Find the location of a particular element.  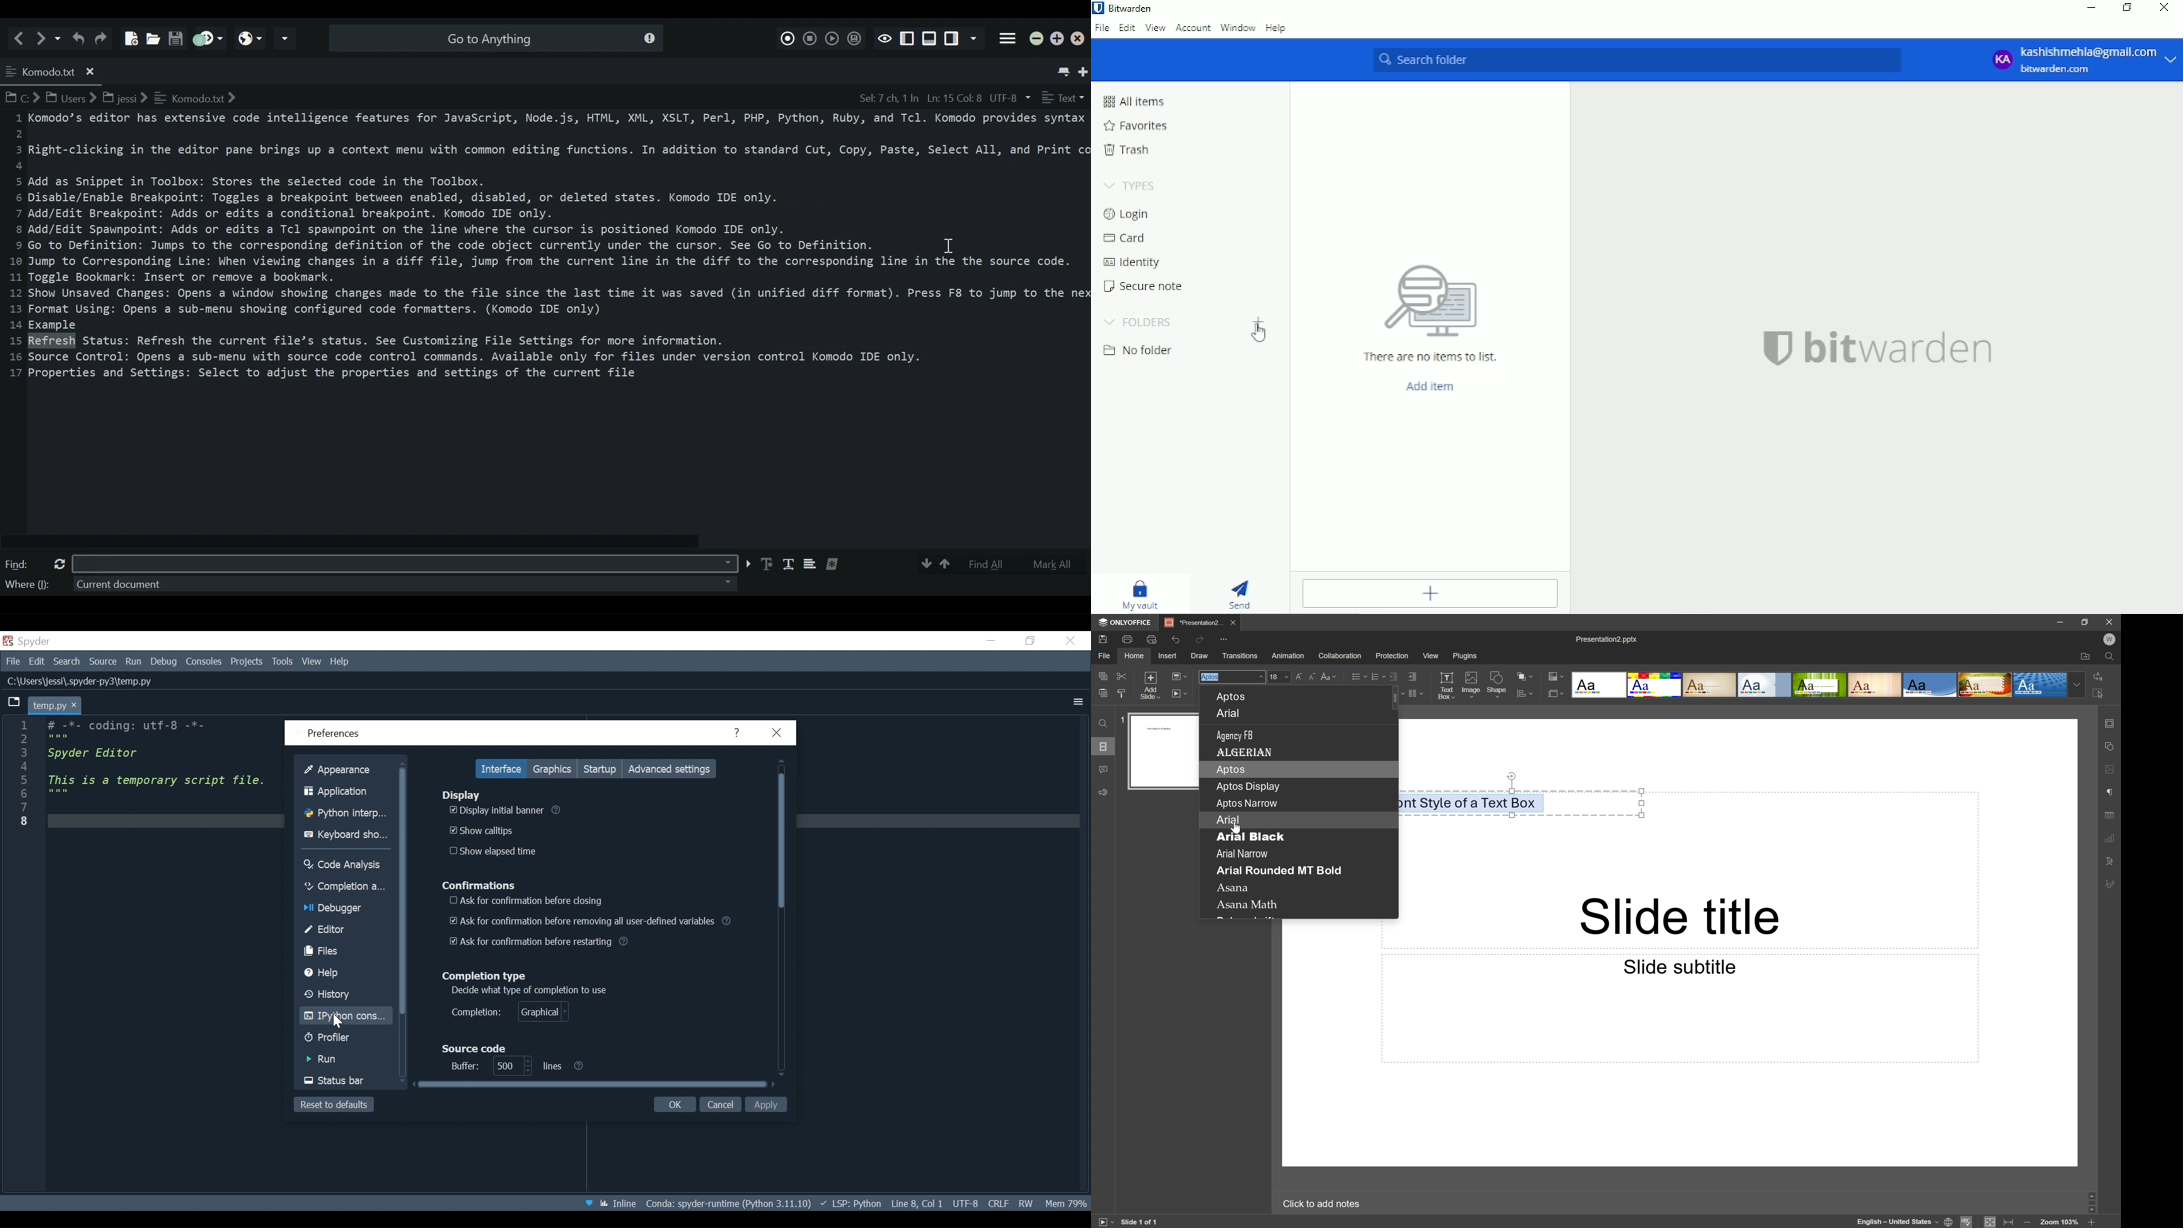

slide is located at coordinates (1164, 752).